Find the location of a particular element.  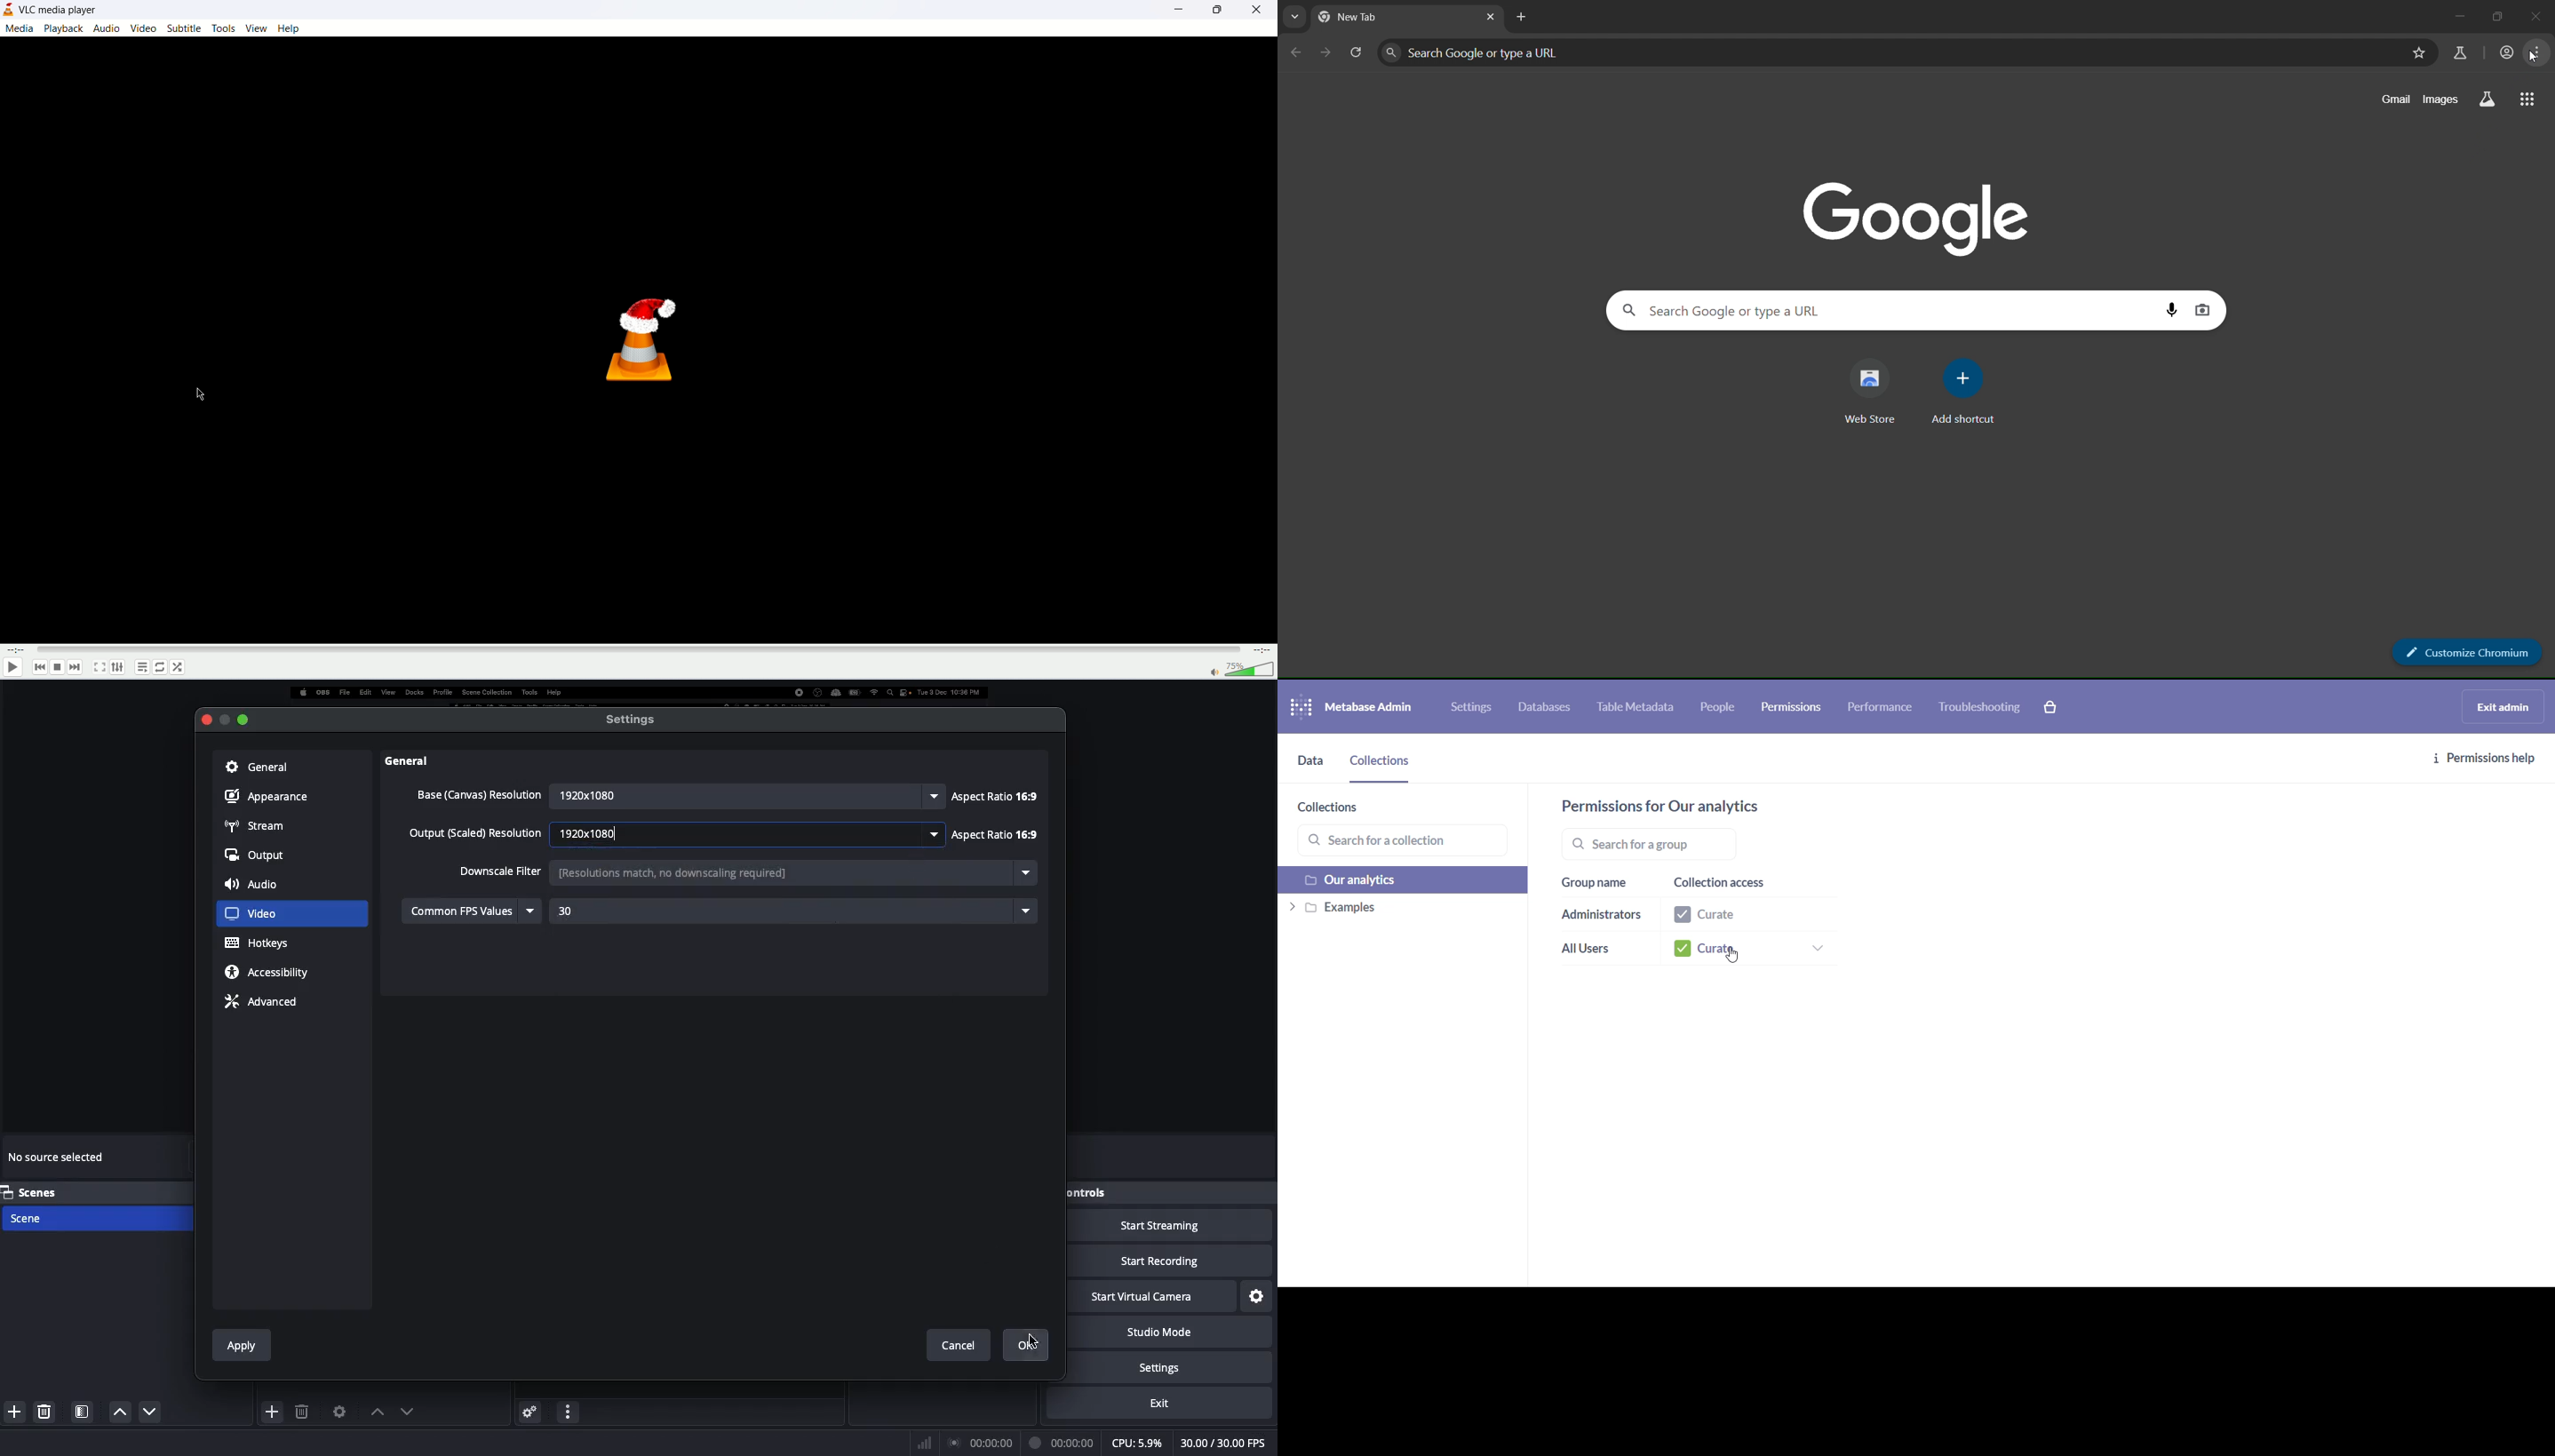

Google is located at coordinates (1912, 214).